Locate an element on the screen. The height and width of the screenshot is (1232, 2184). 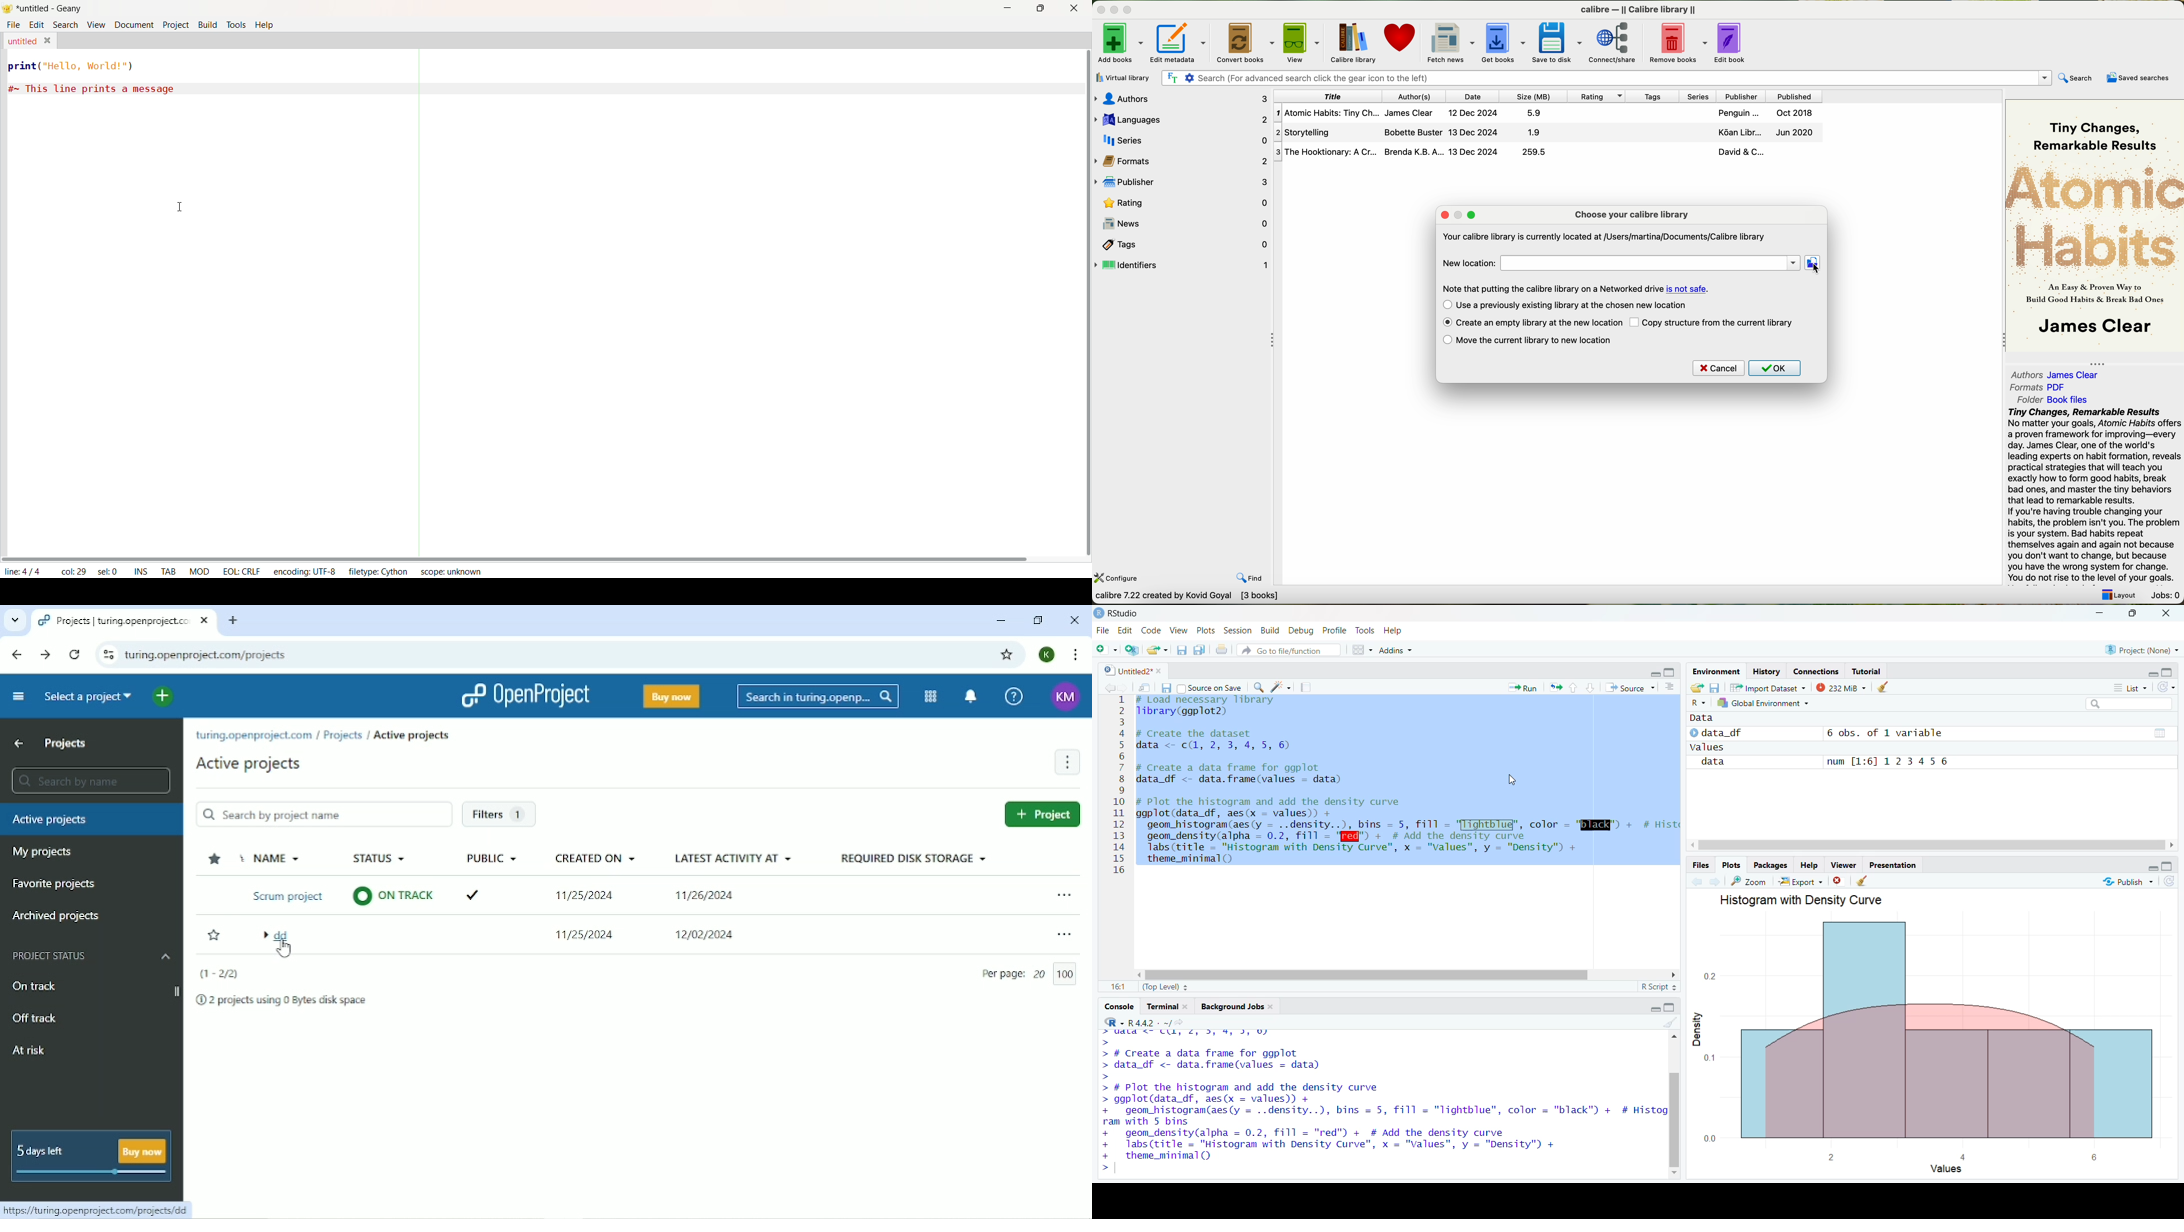
dd is located at coordinates (282, 934).